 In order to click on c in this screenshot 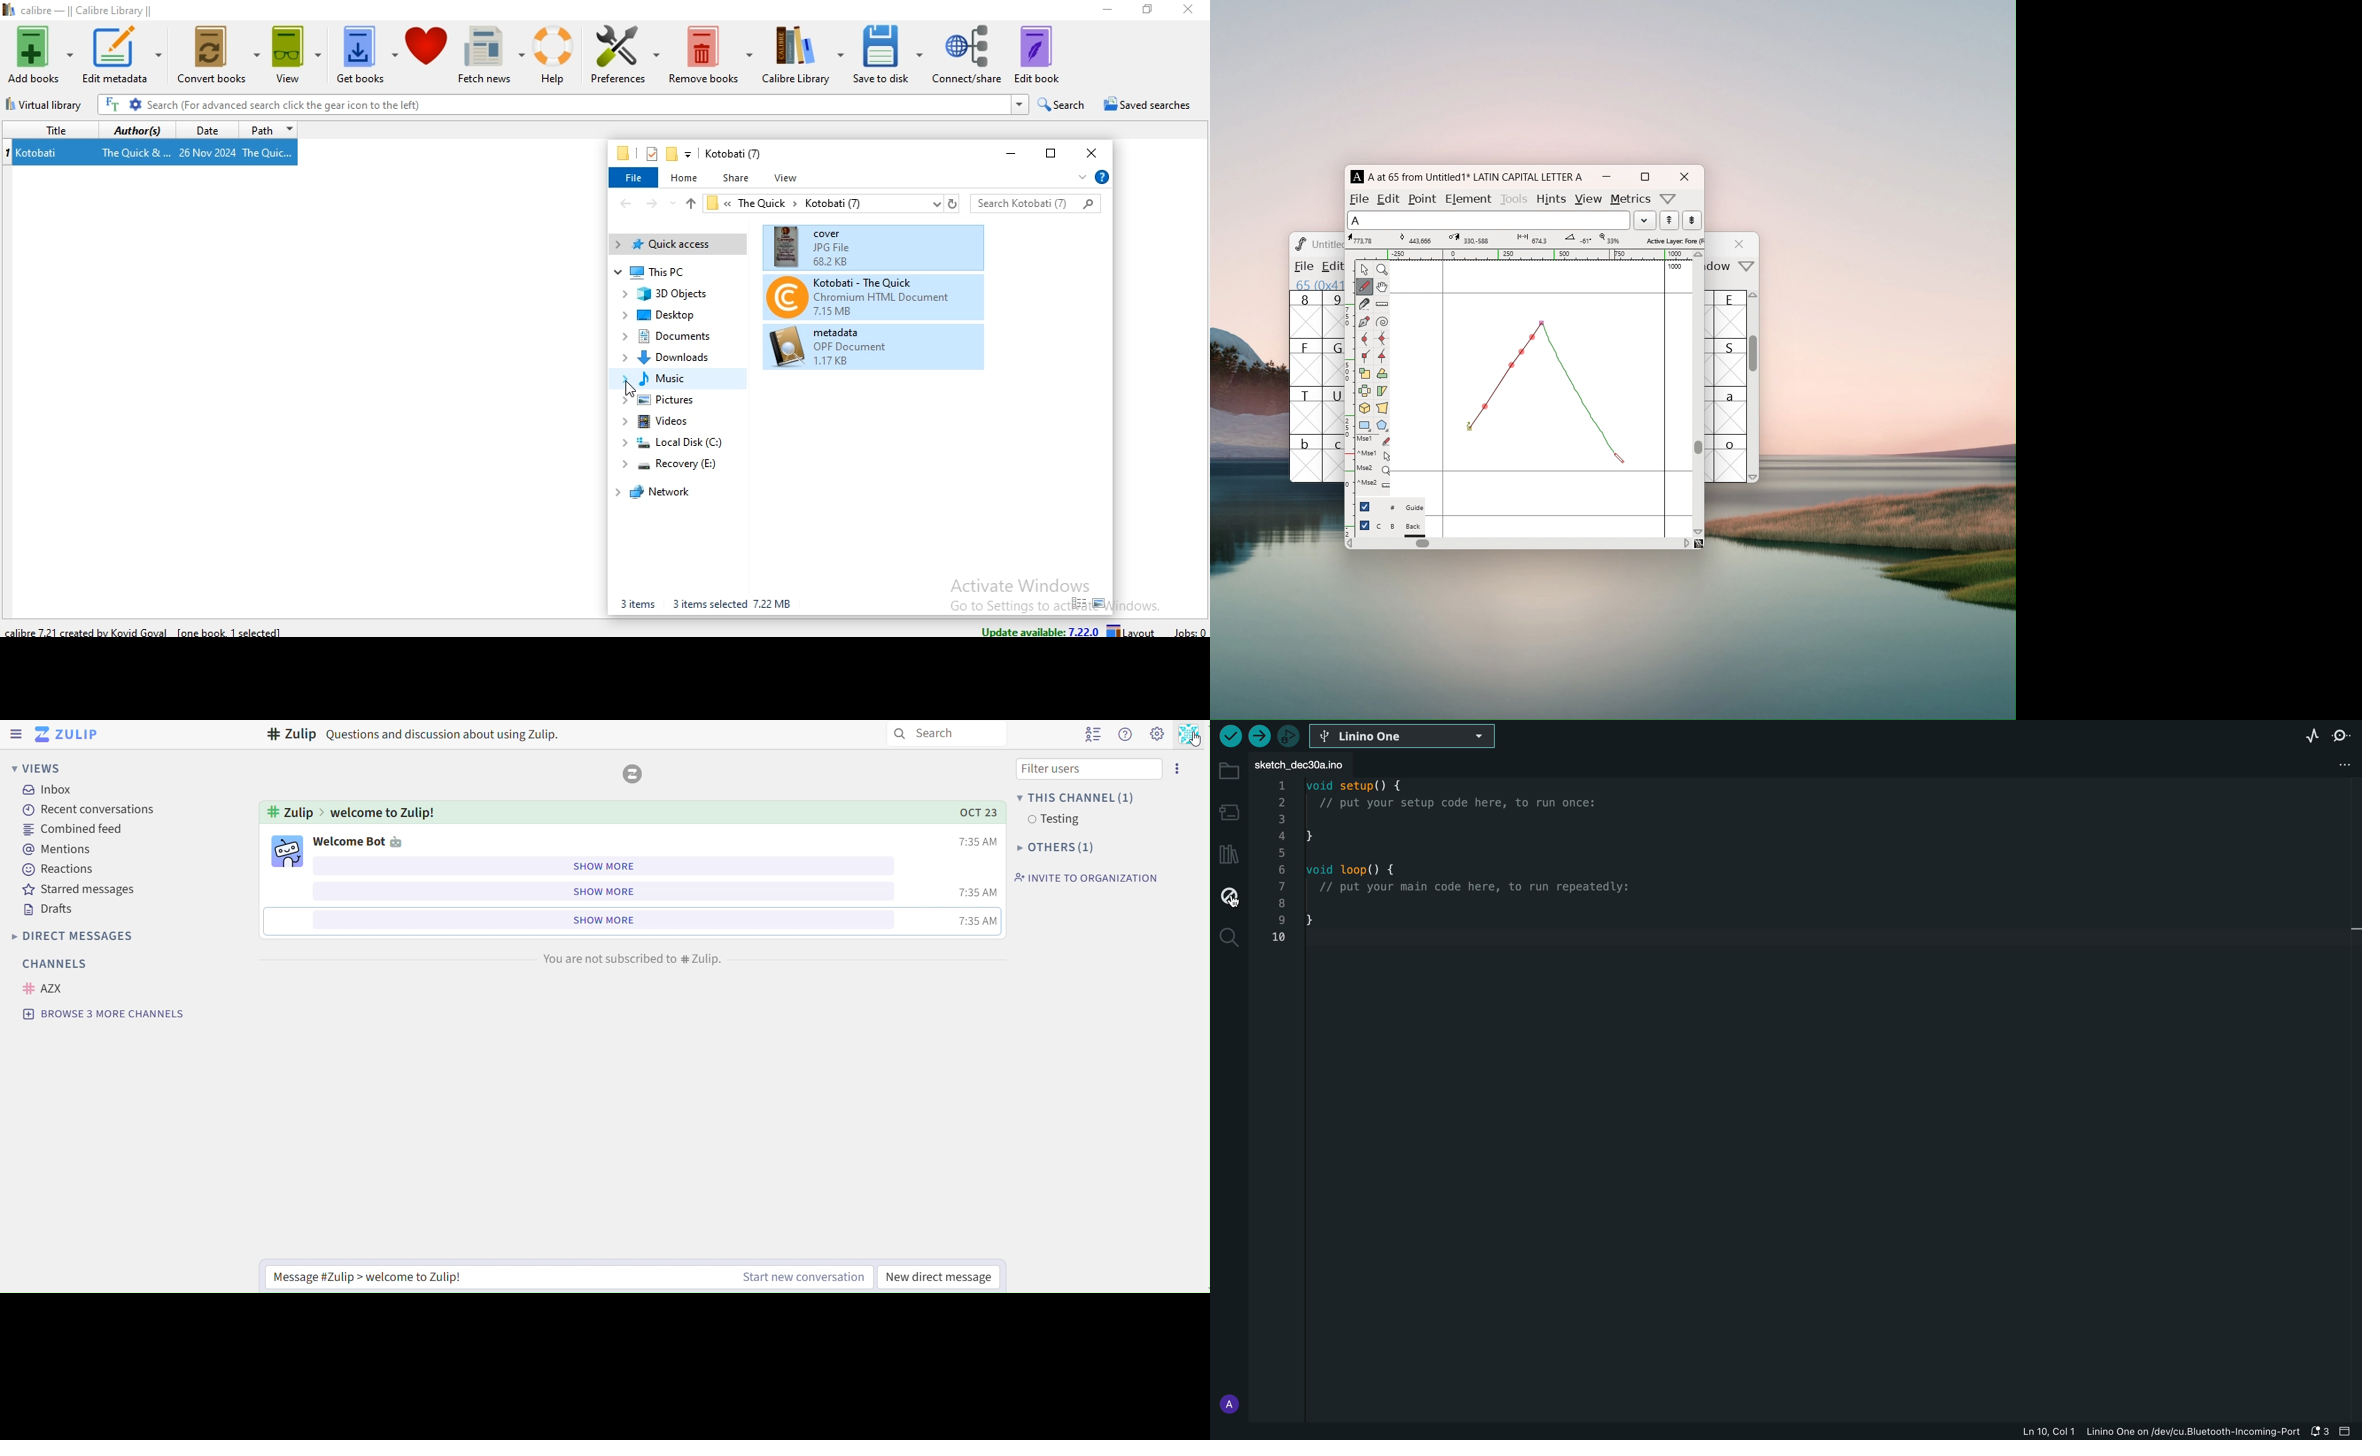, I will do `click(1334, 459)`.